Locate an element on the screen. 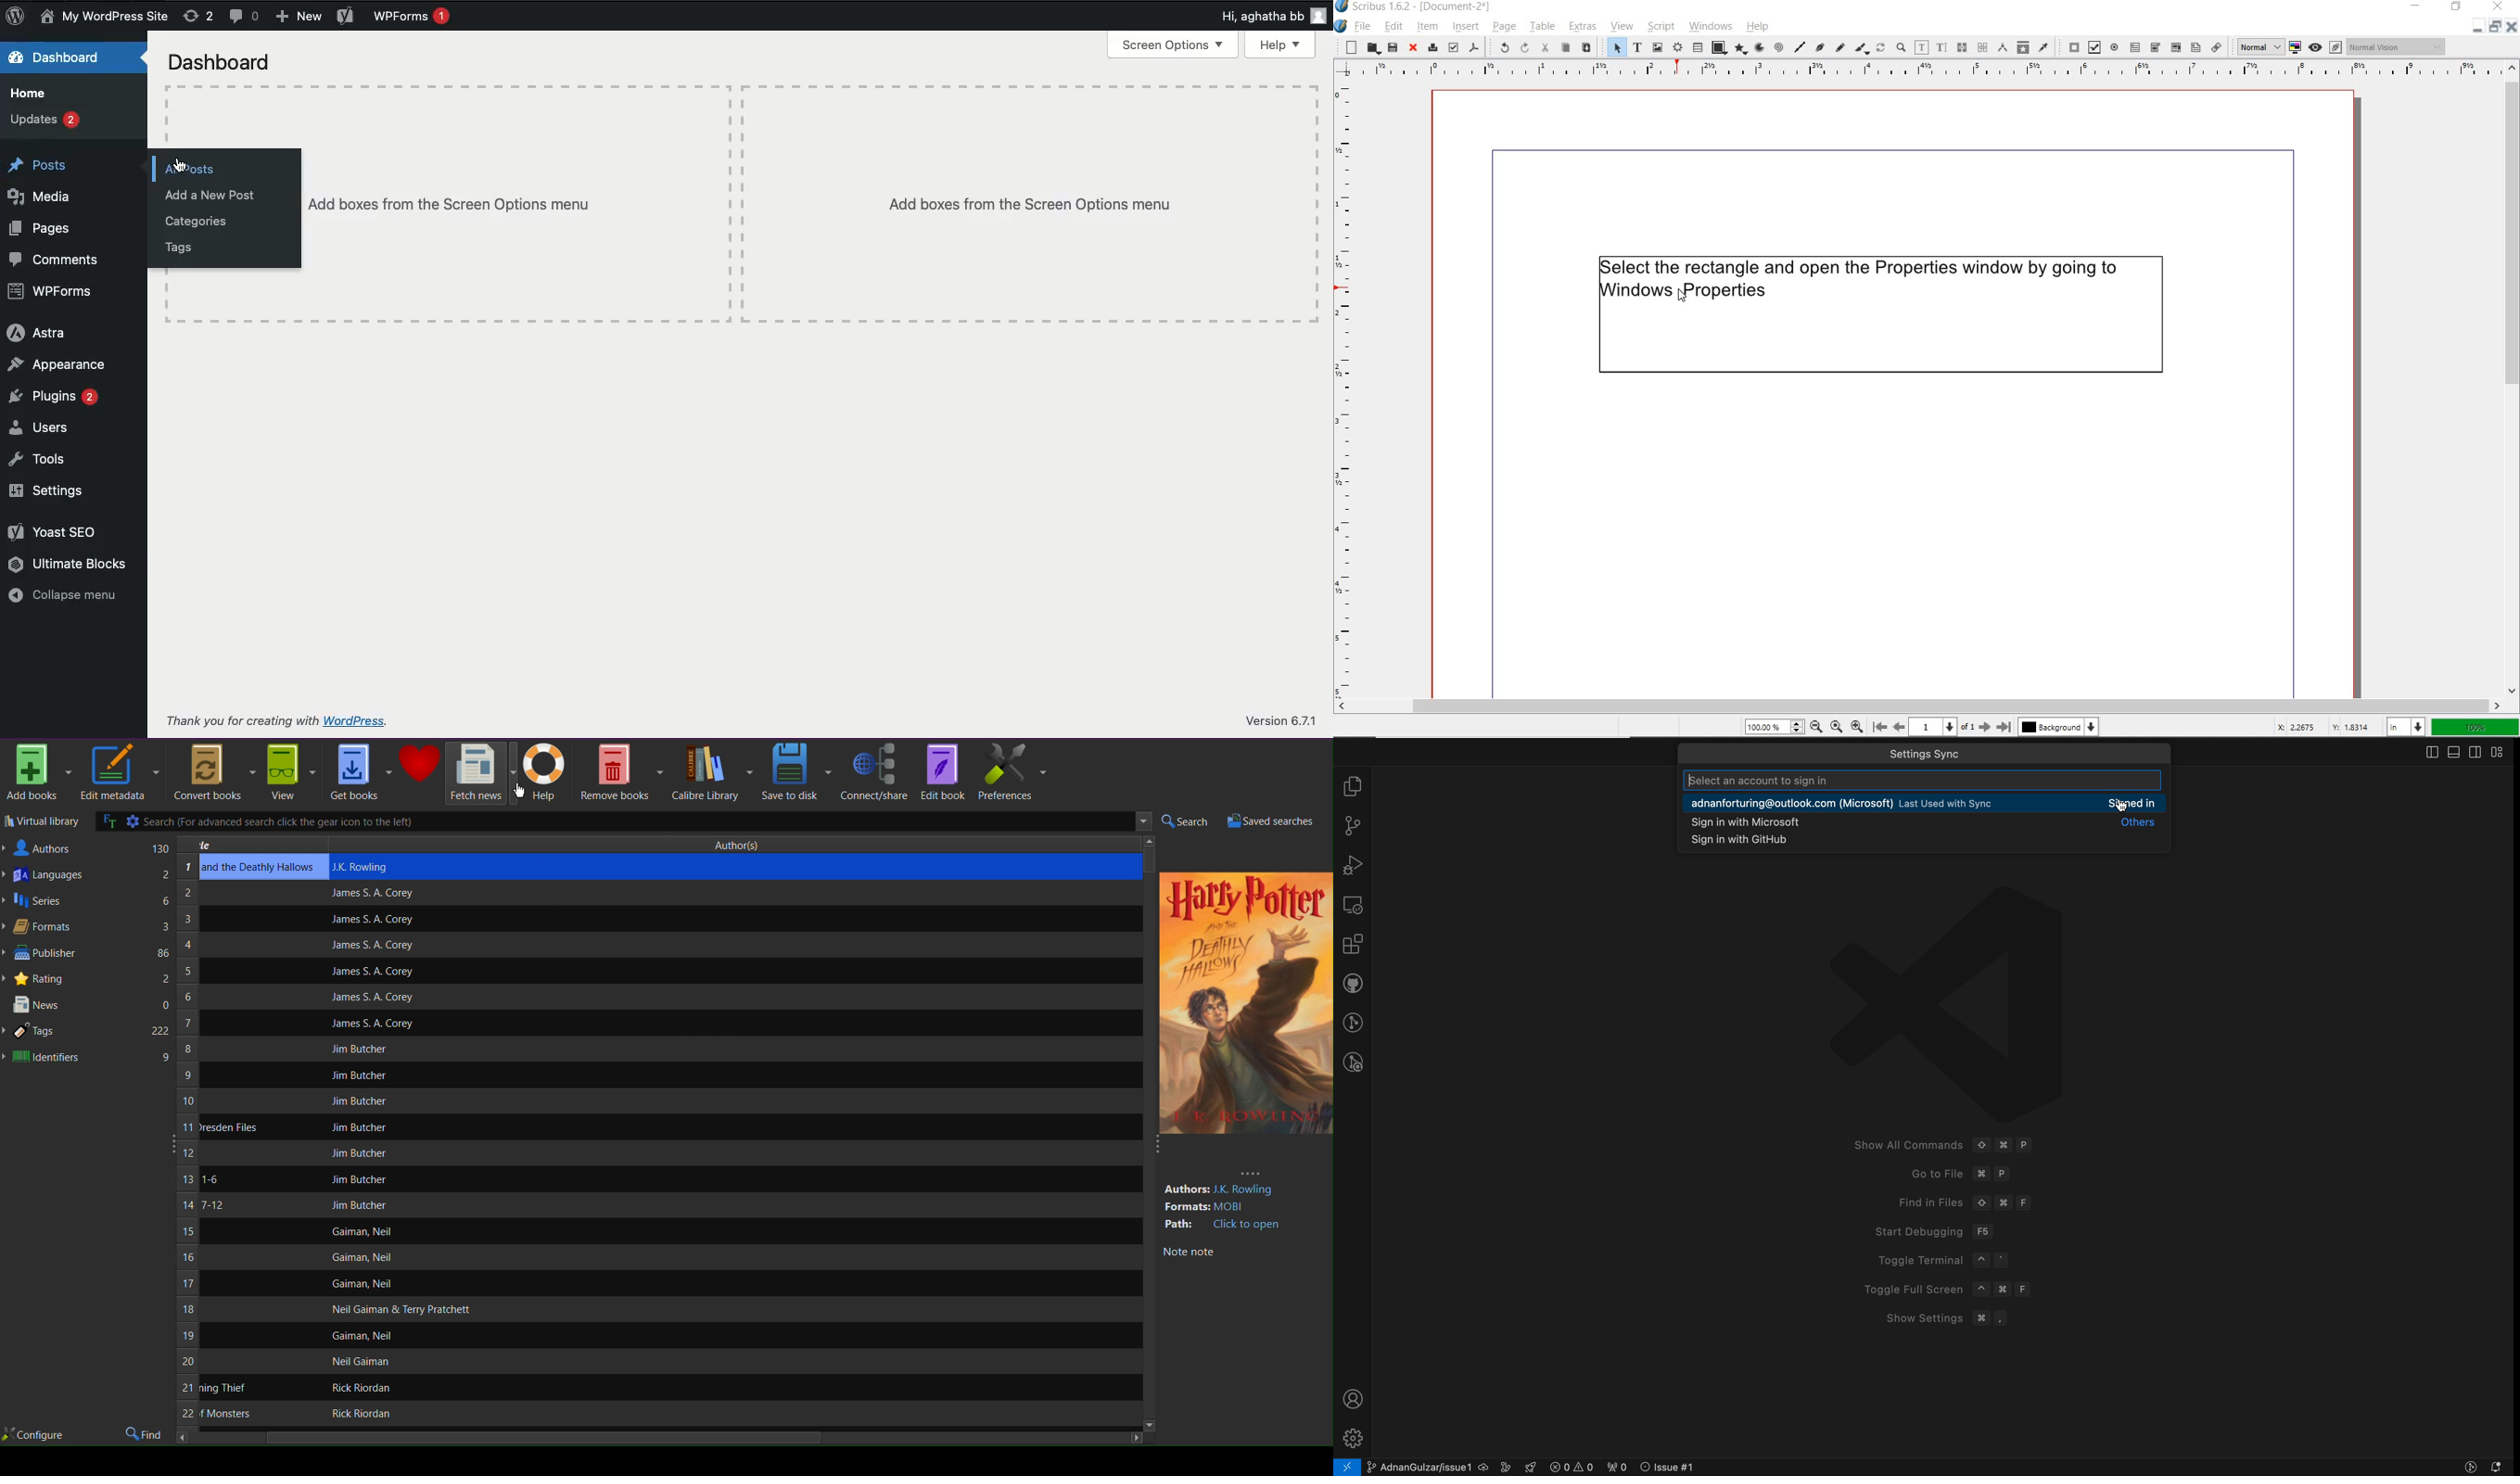 The height and width of the screenshot is (1484, 2520). close is located at coordinates (2512, 30).